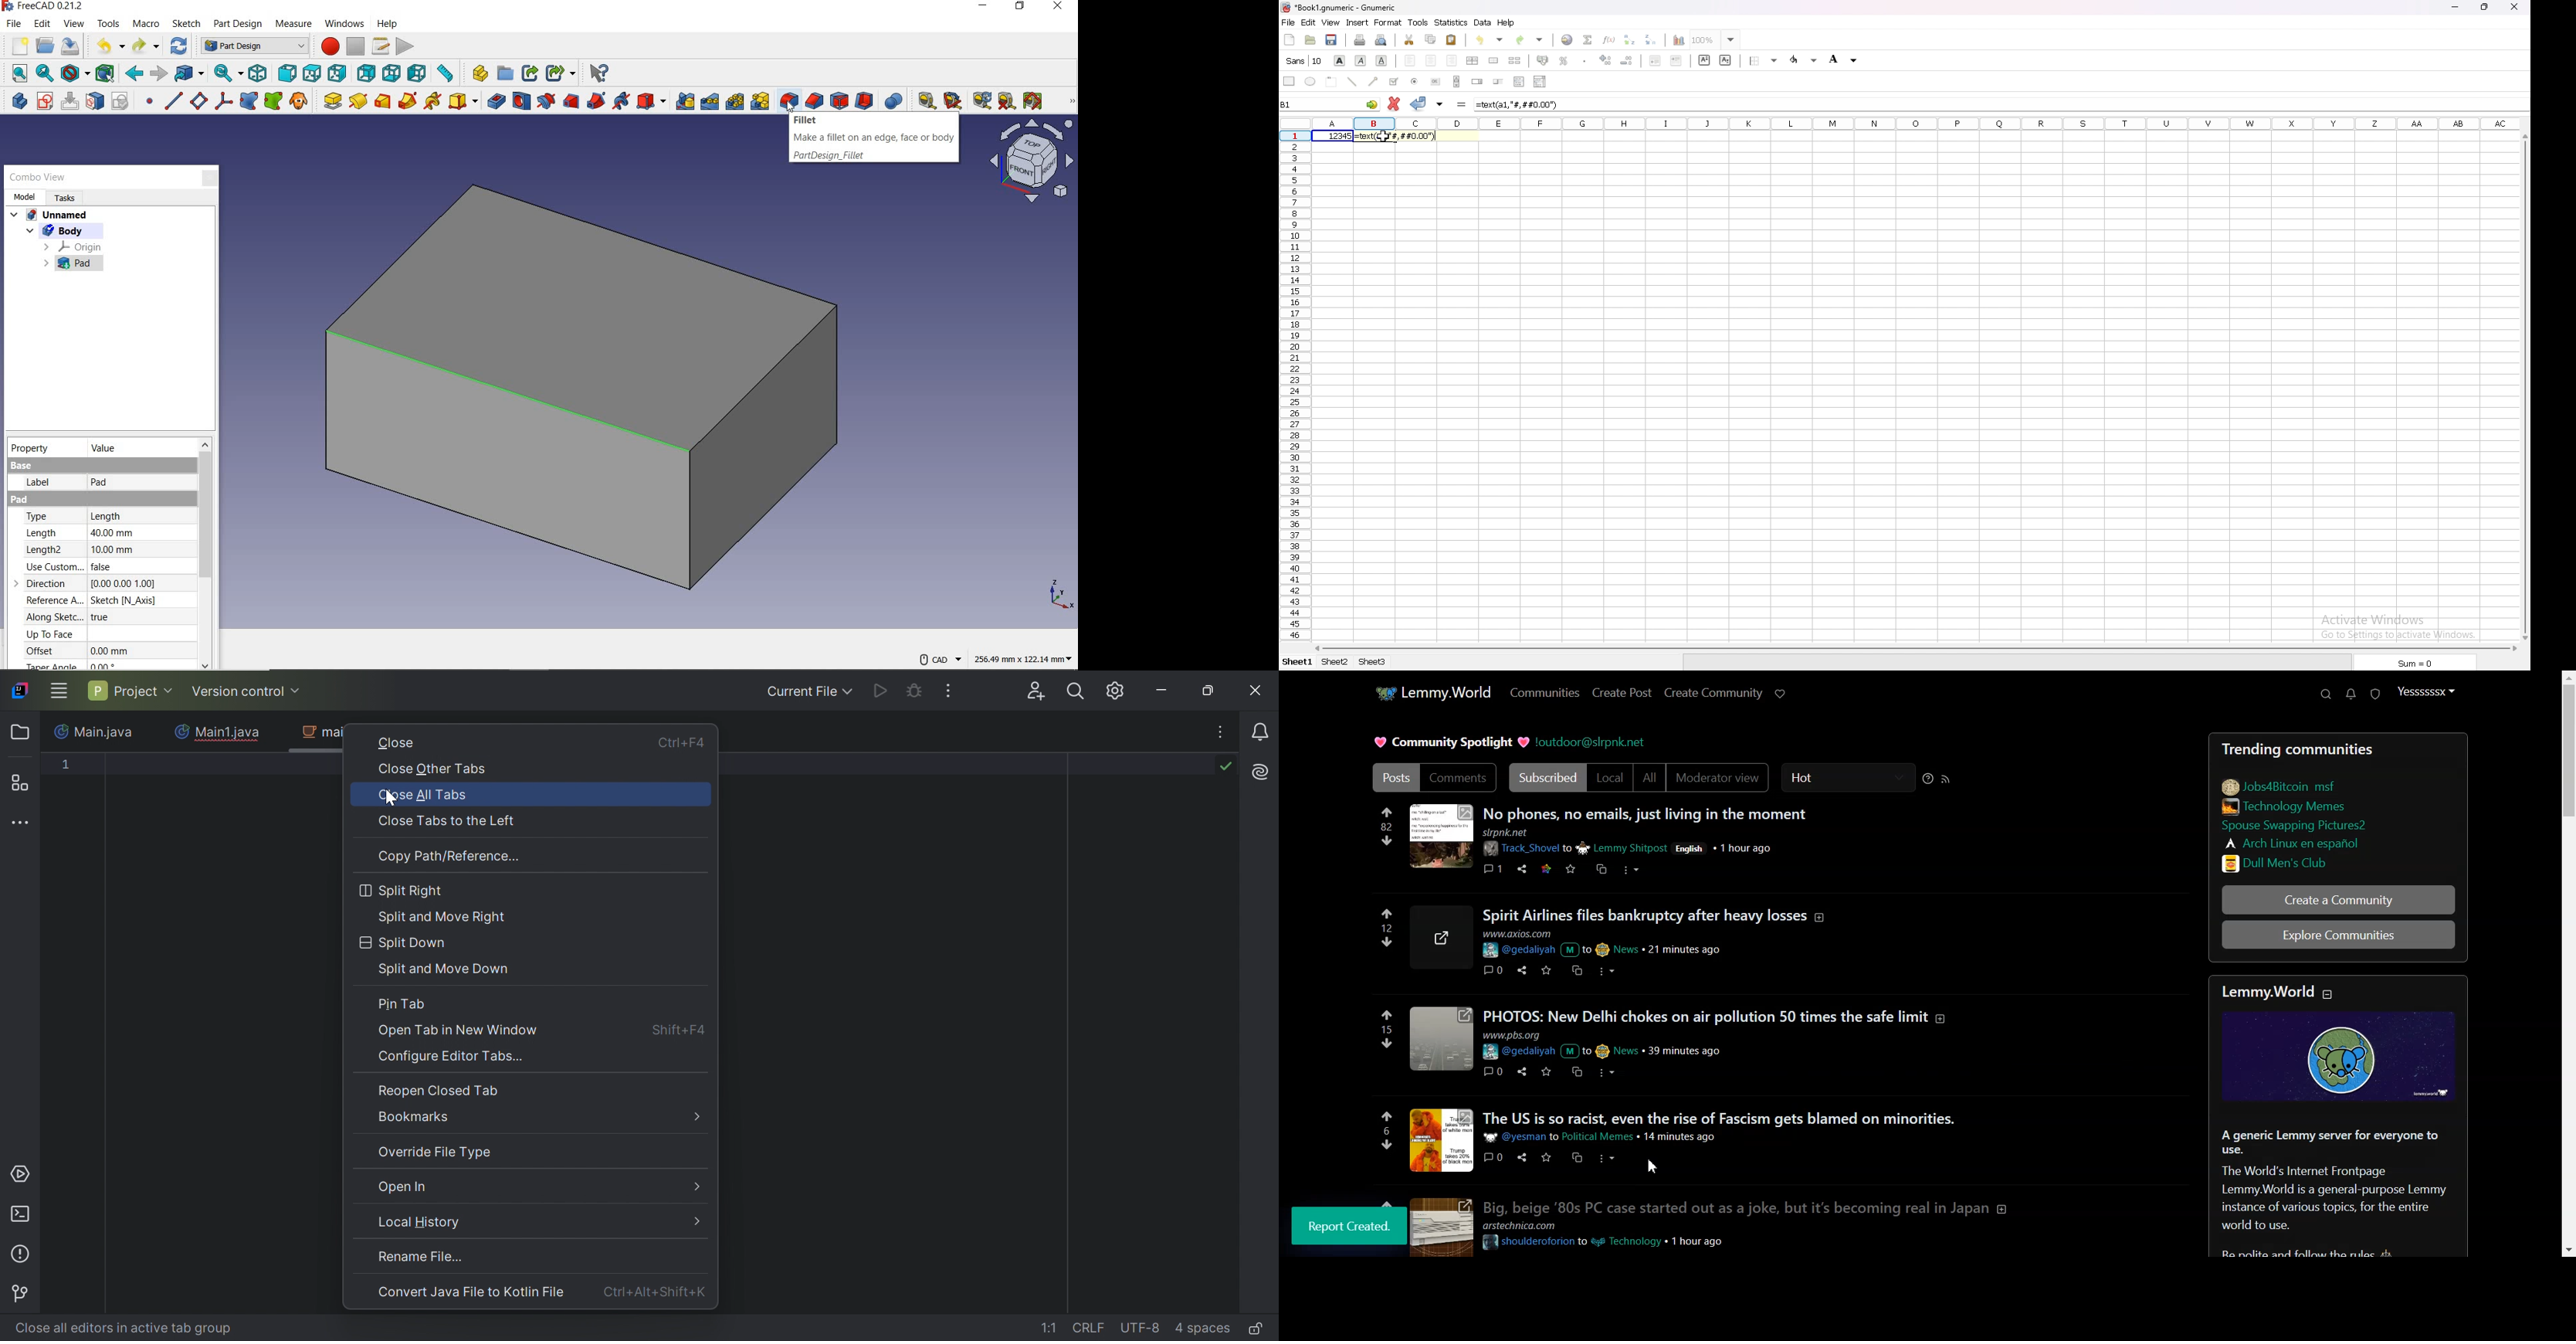  What do you see at coordinates (1072, 101) in the screenshot?
I see `More tools` at bounding box center [1072, 101].